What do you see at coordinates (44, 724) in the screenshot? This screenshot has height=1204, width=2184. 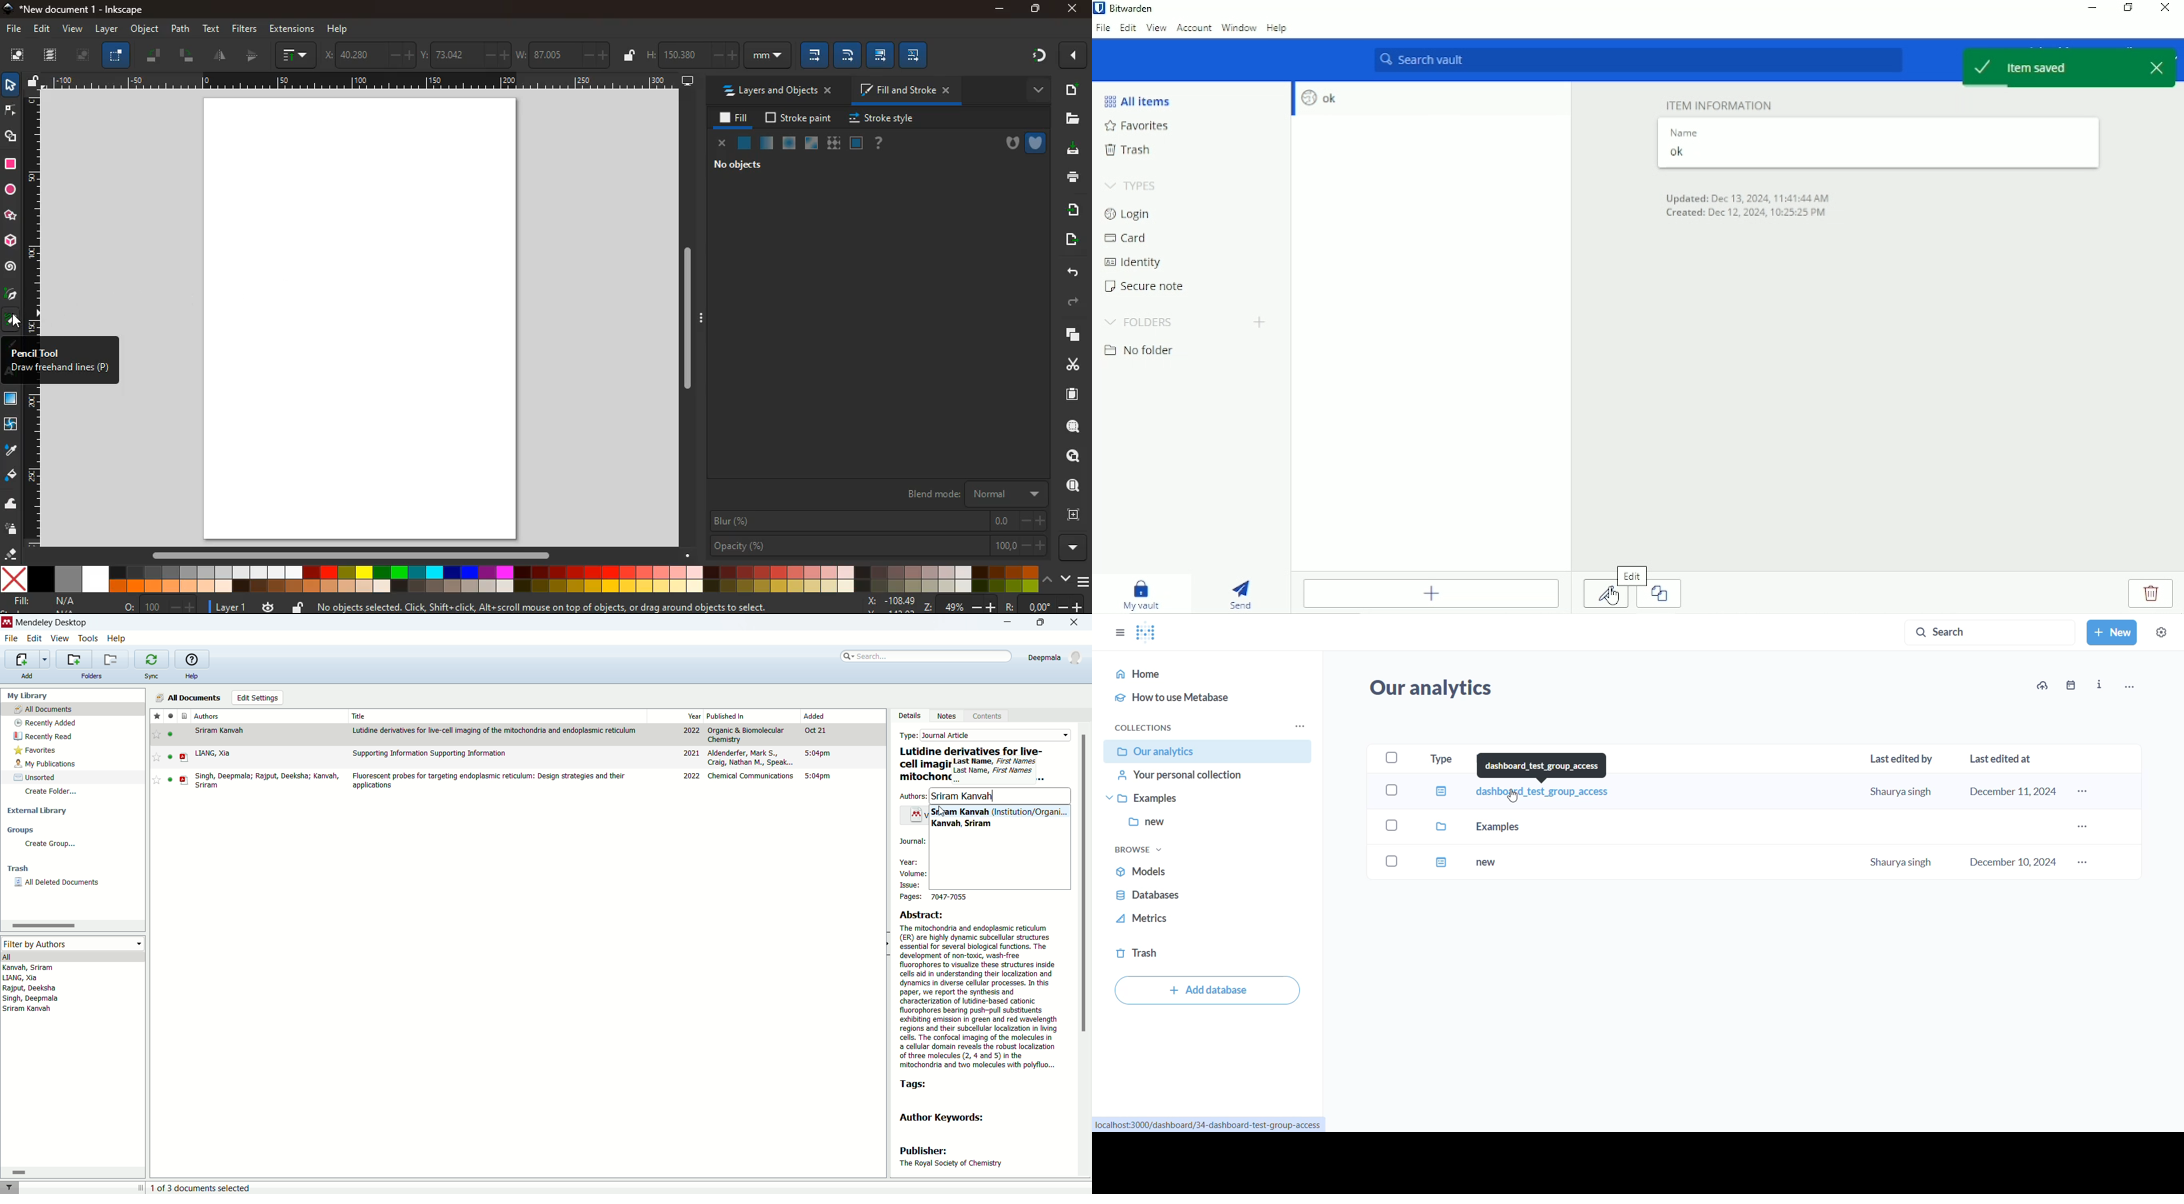 I see `recently added` at bounding box center [44, 724].